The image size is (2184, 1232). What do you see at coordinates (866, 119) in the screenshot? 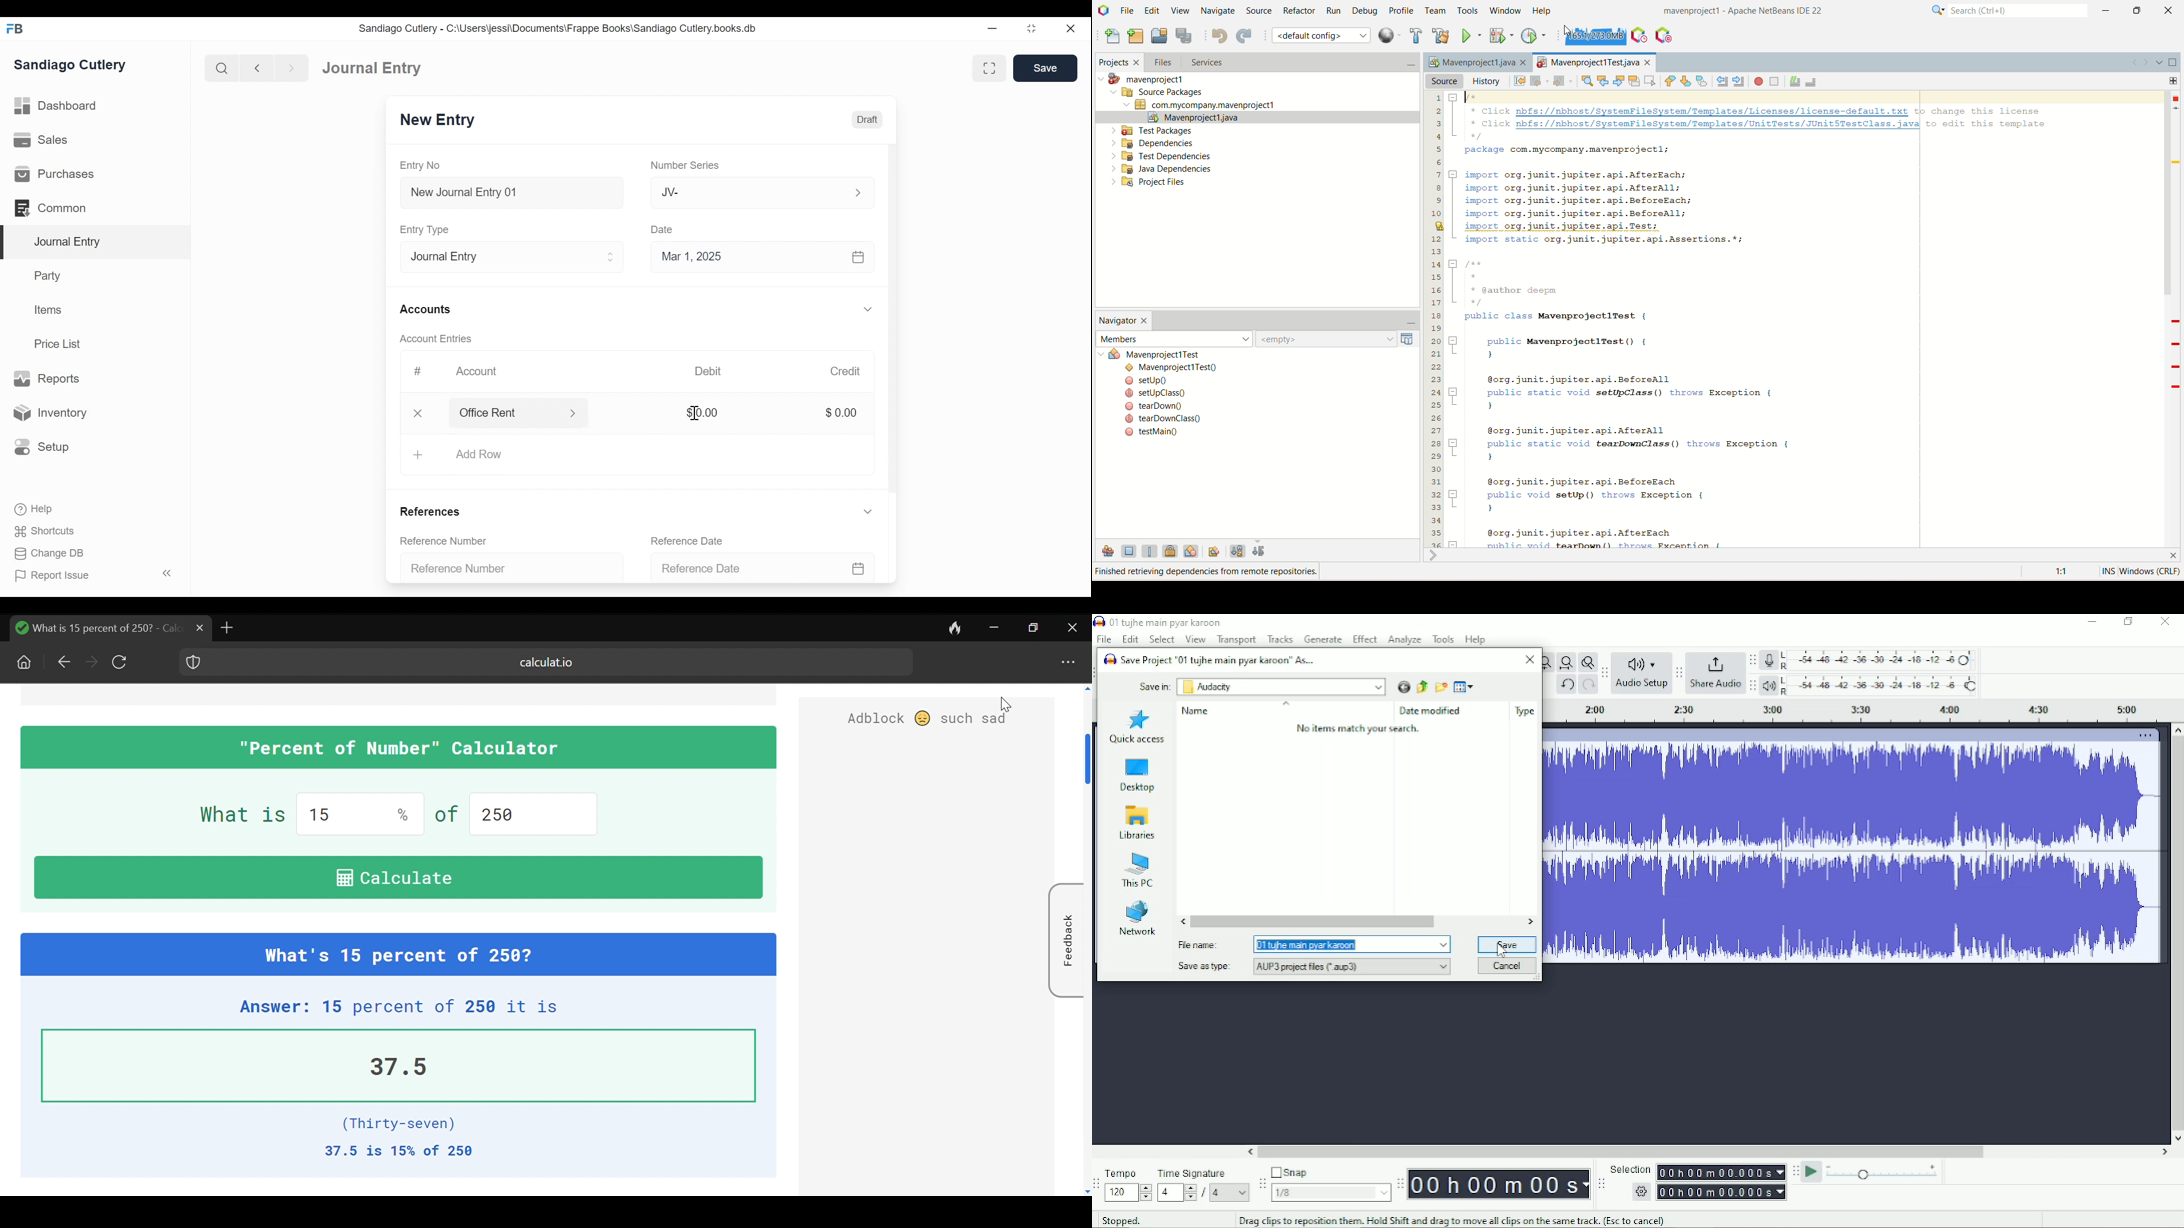
I see `Draft` at bounding box center [866, 119].